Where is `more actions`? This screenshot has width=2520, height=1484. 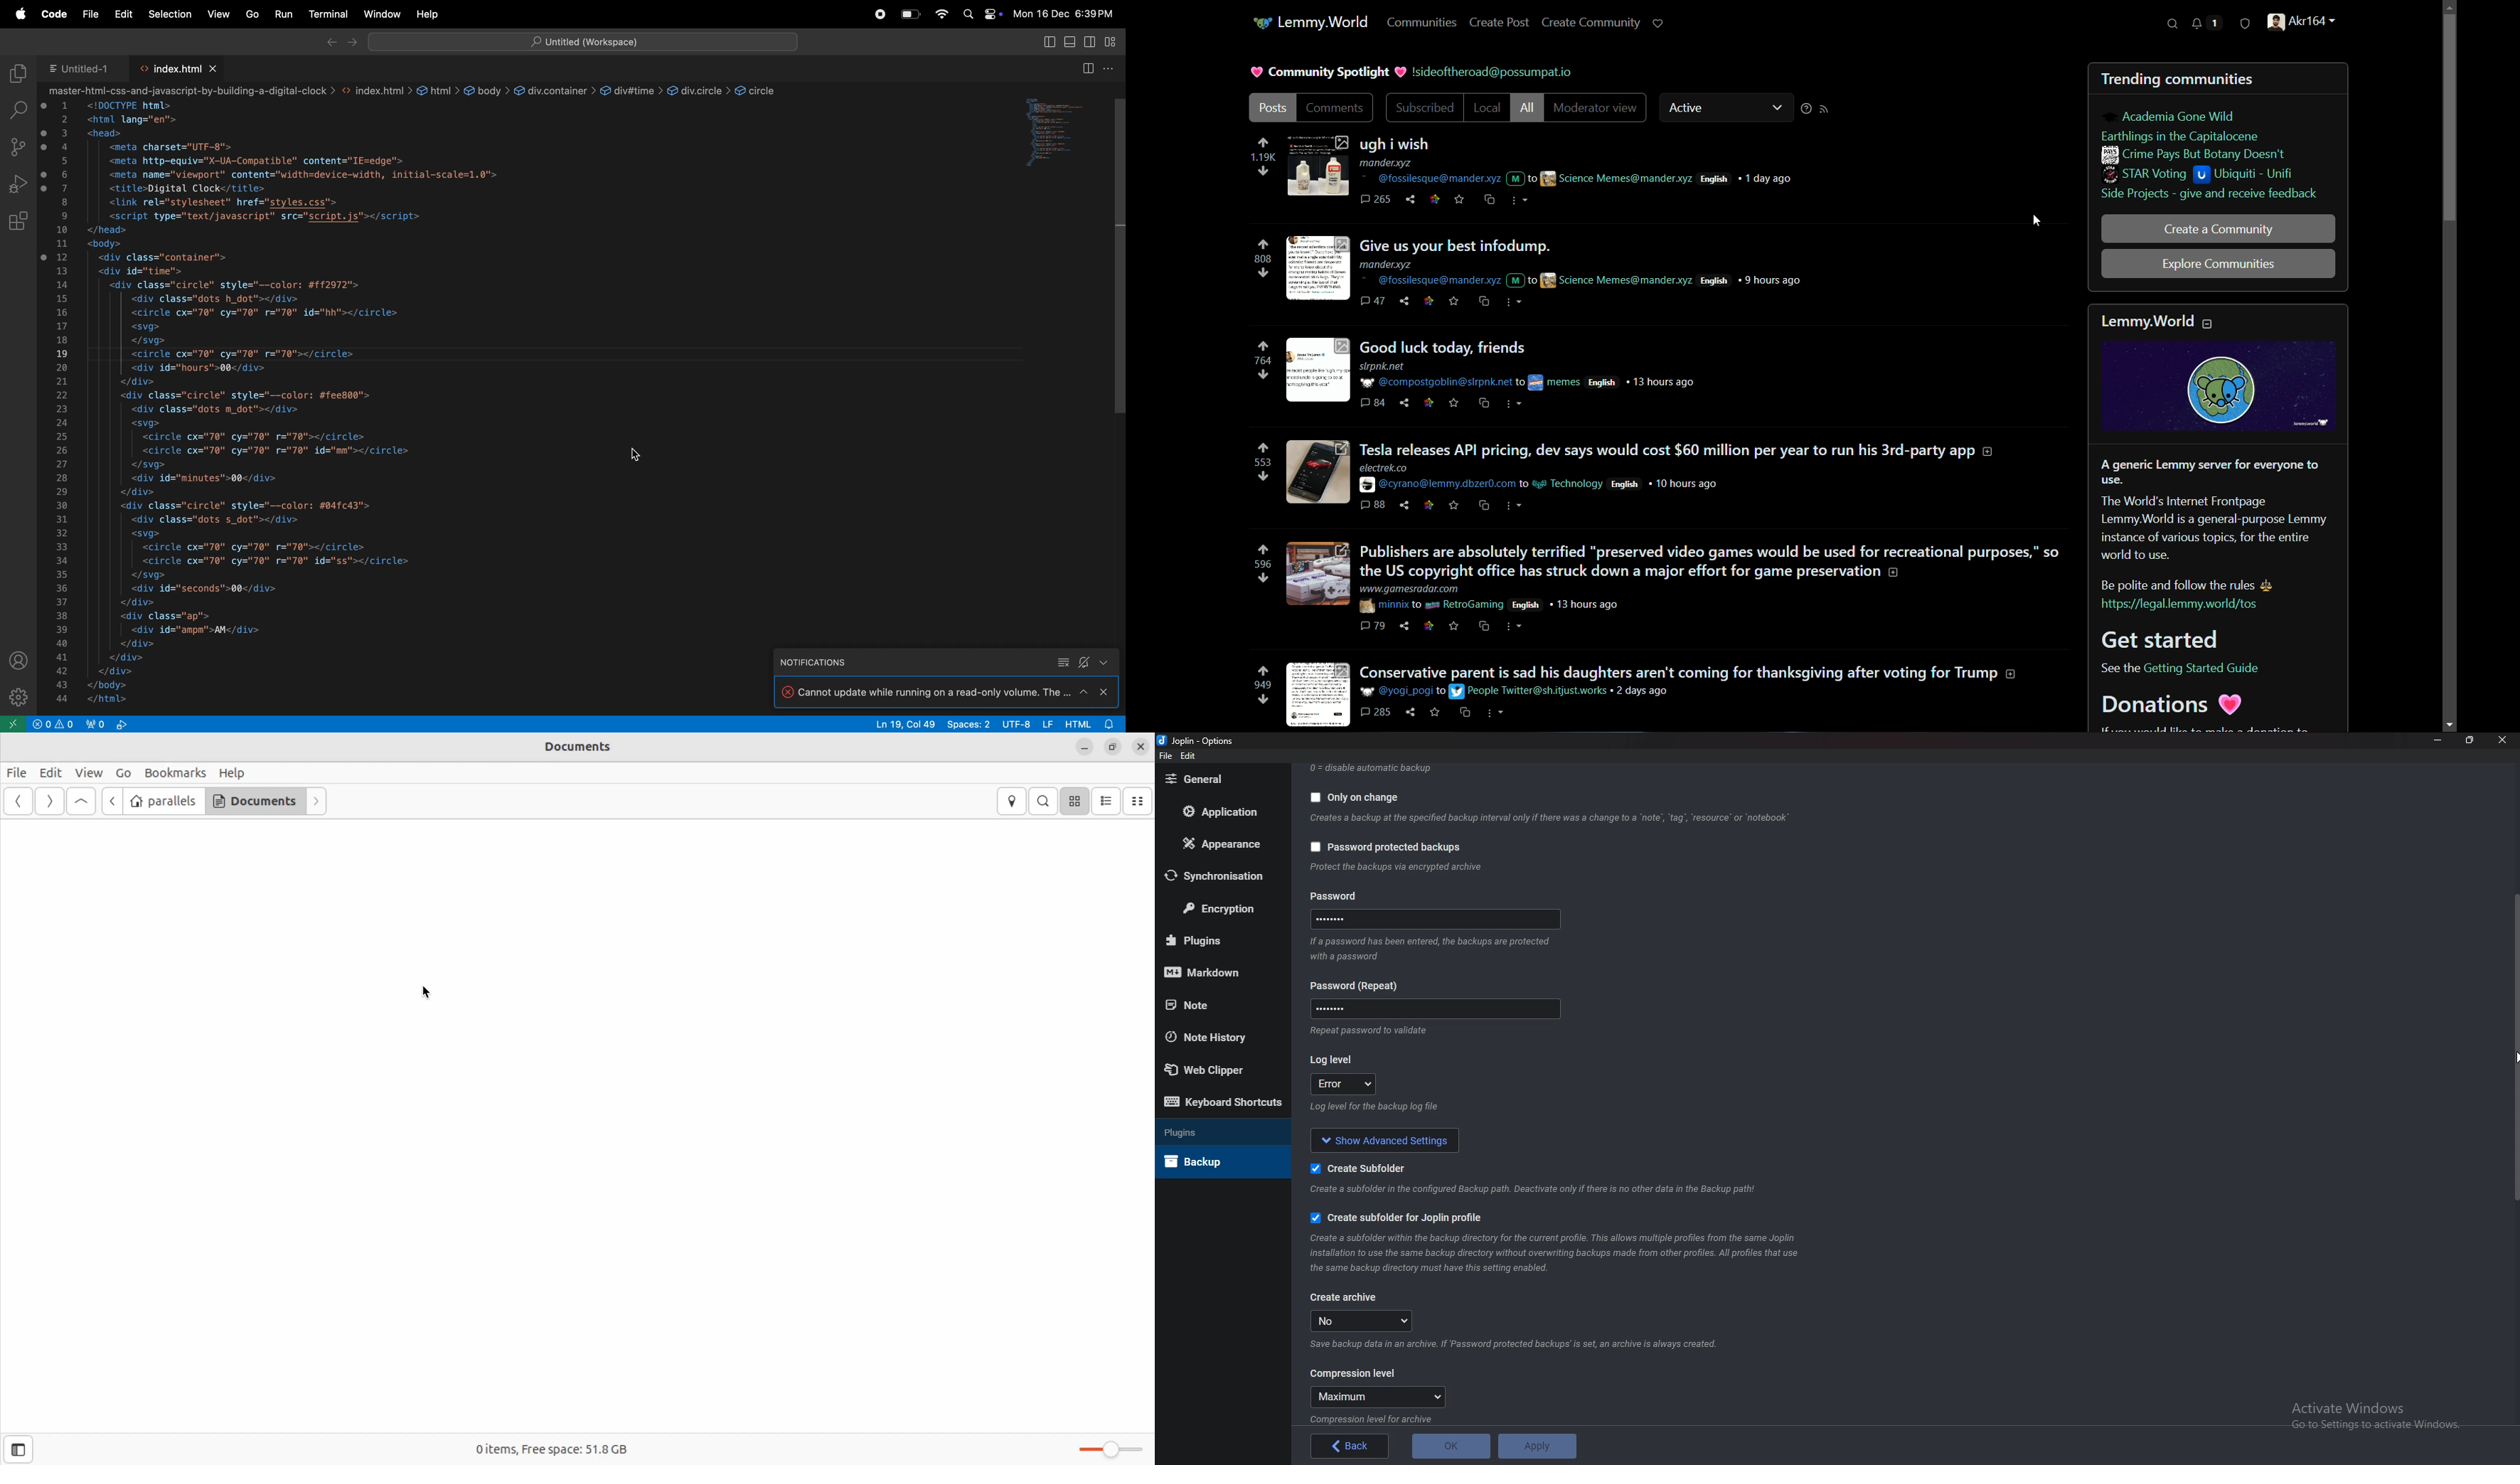 more actions is located at coordinates (1518, 505).